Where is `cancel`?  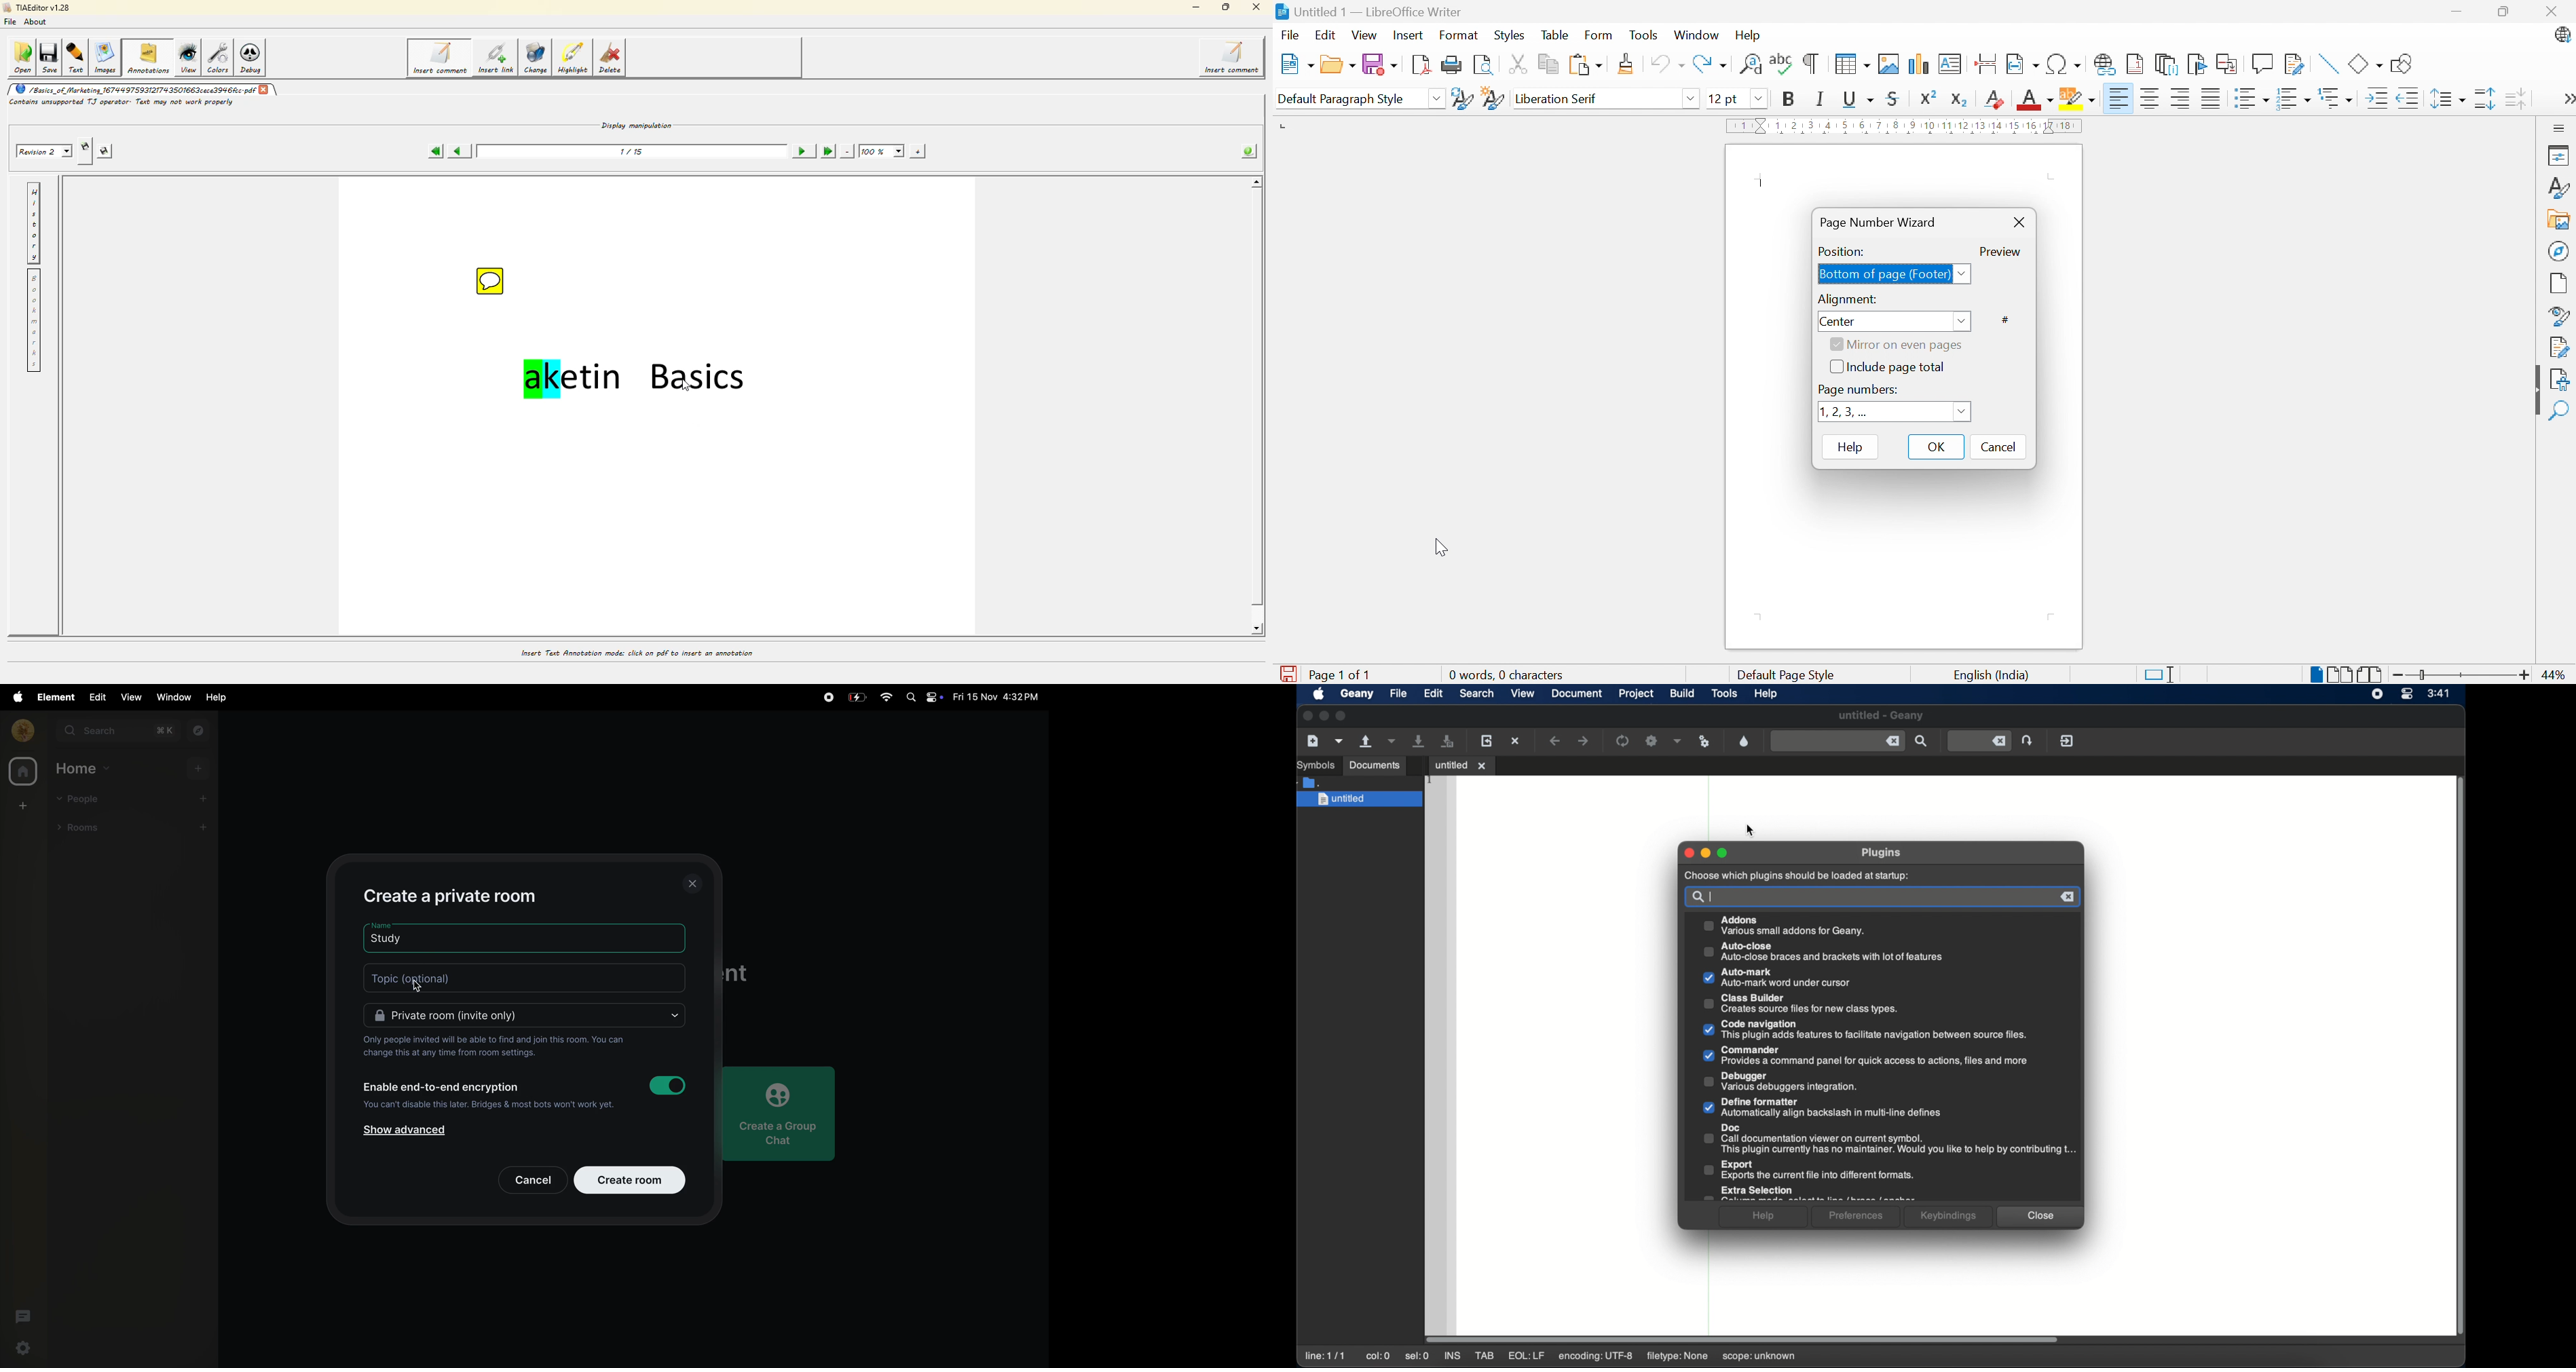 cancel is located at coordinates (526, 1177).